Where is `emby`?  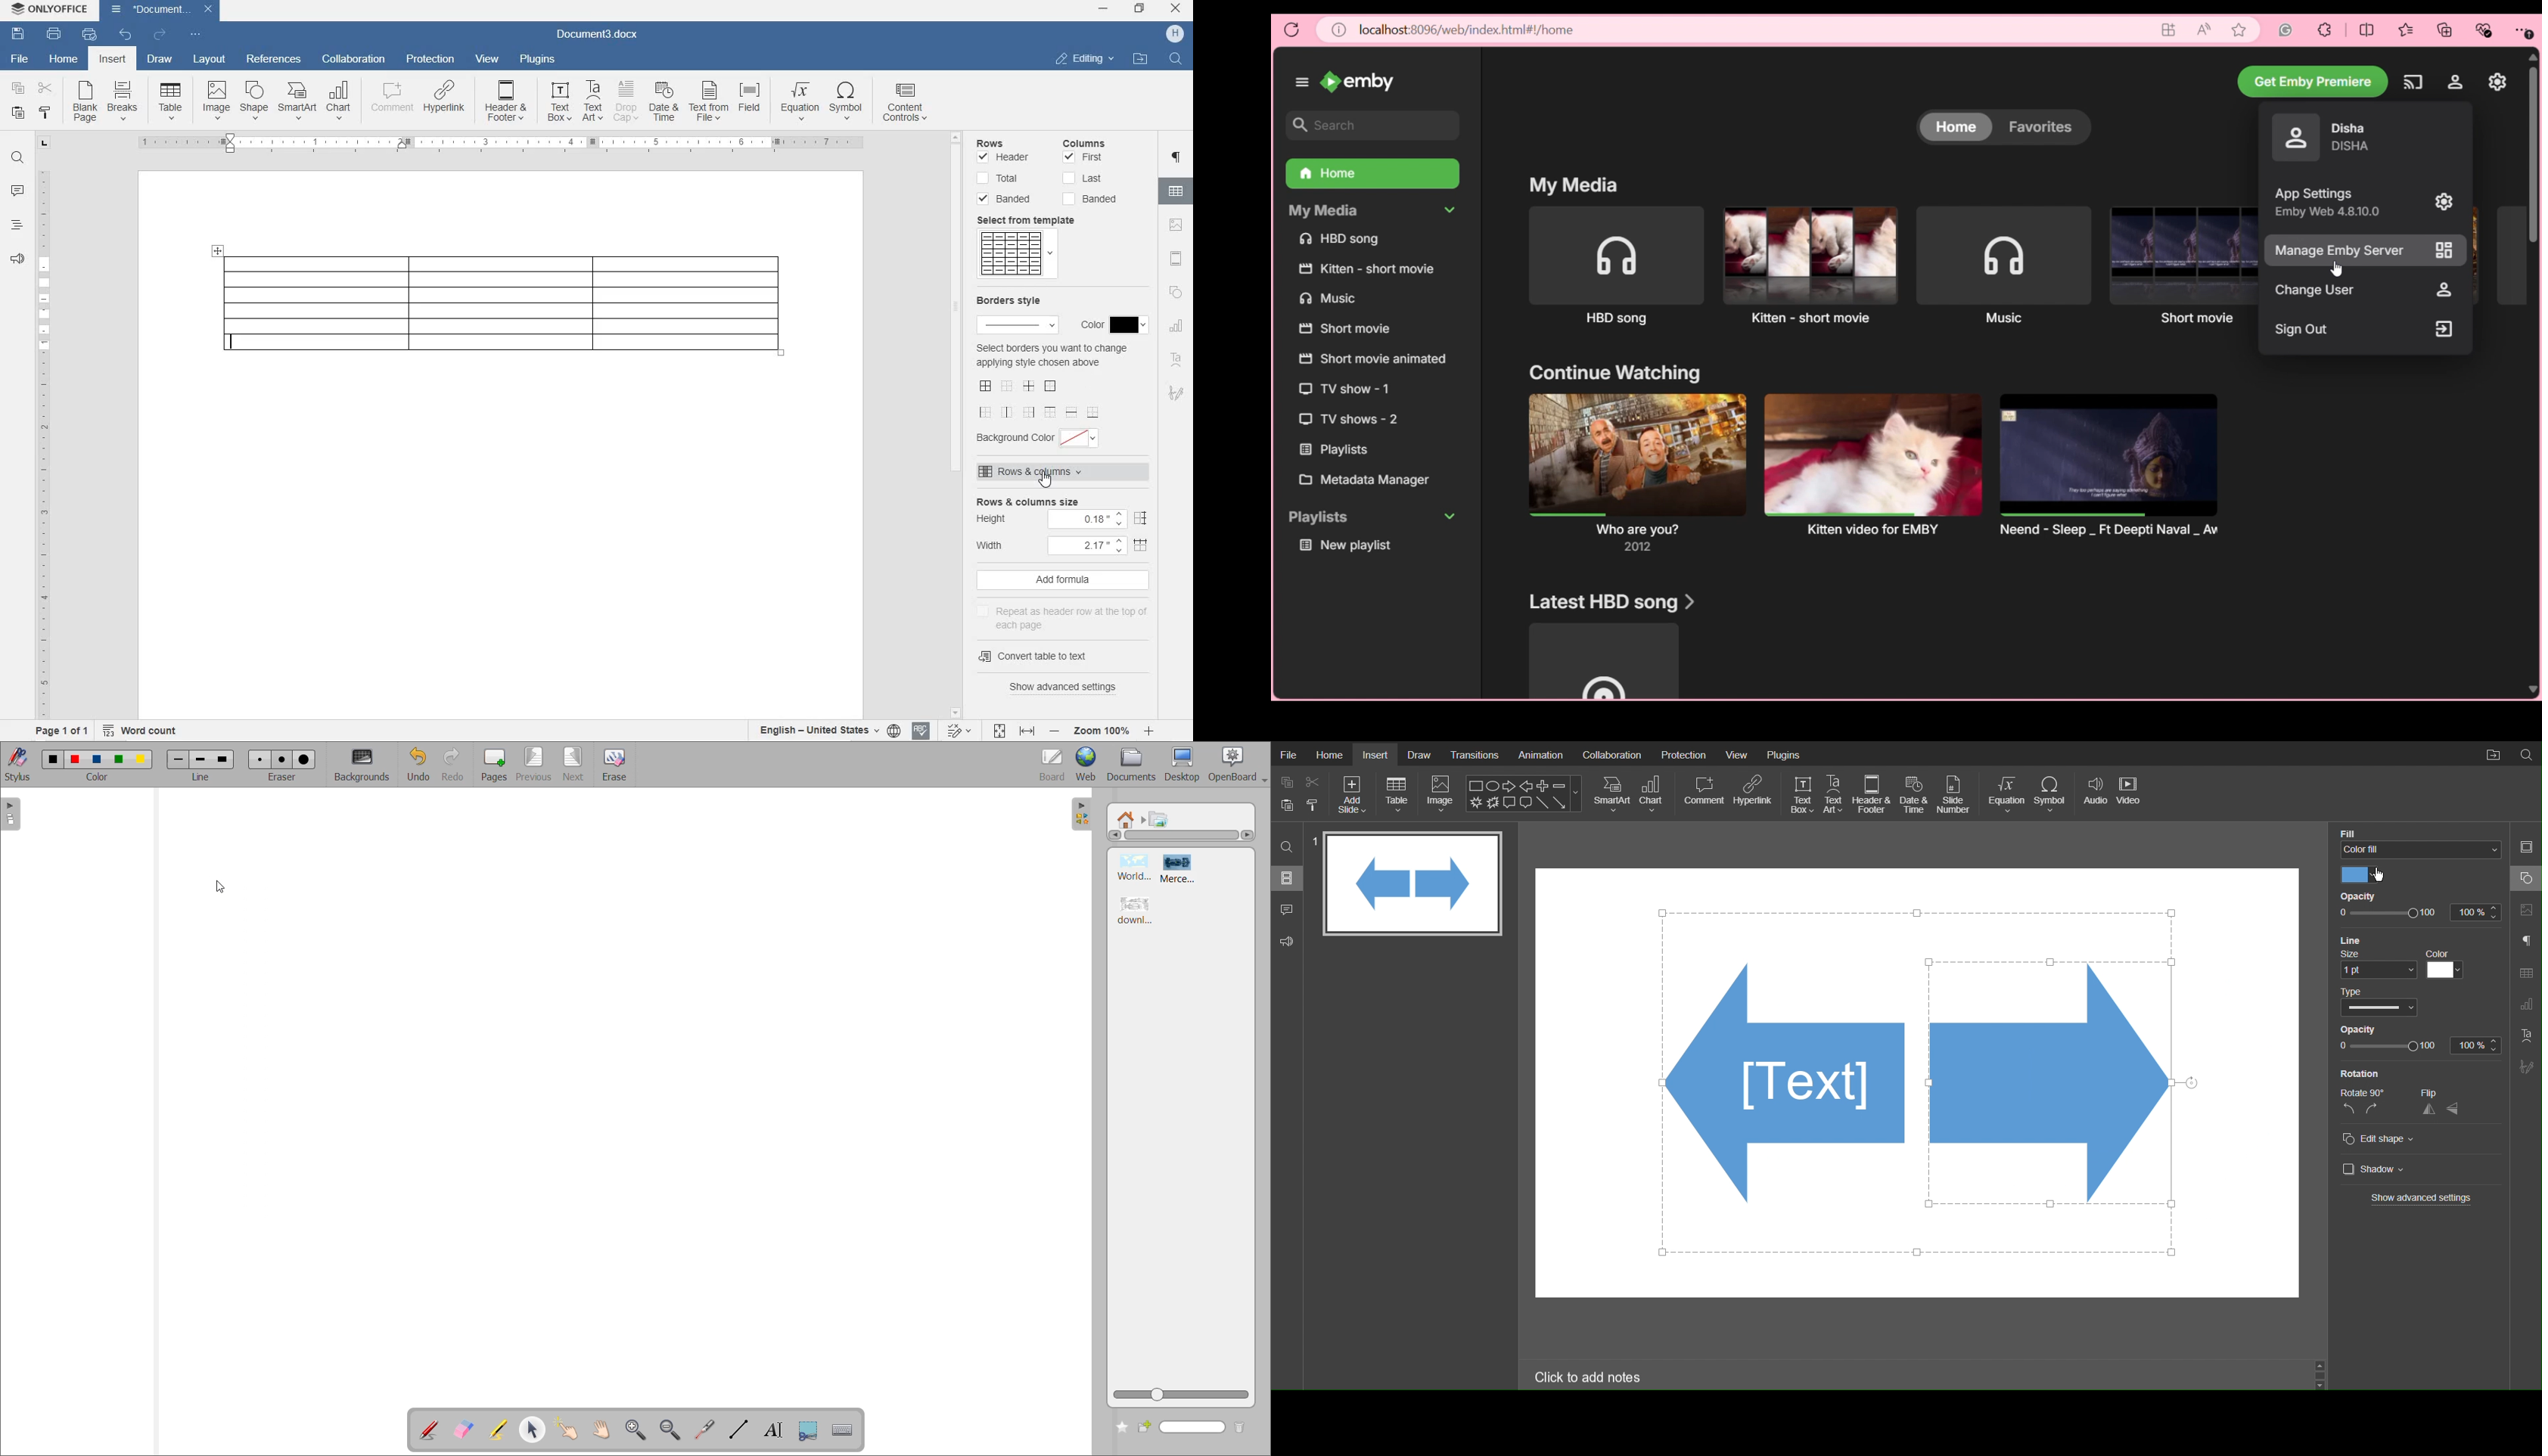
emby is located at coordinates (1357, 81).